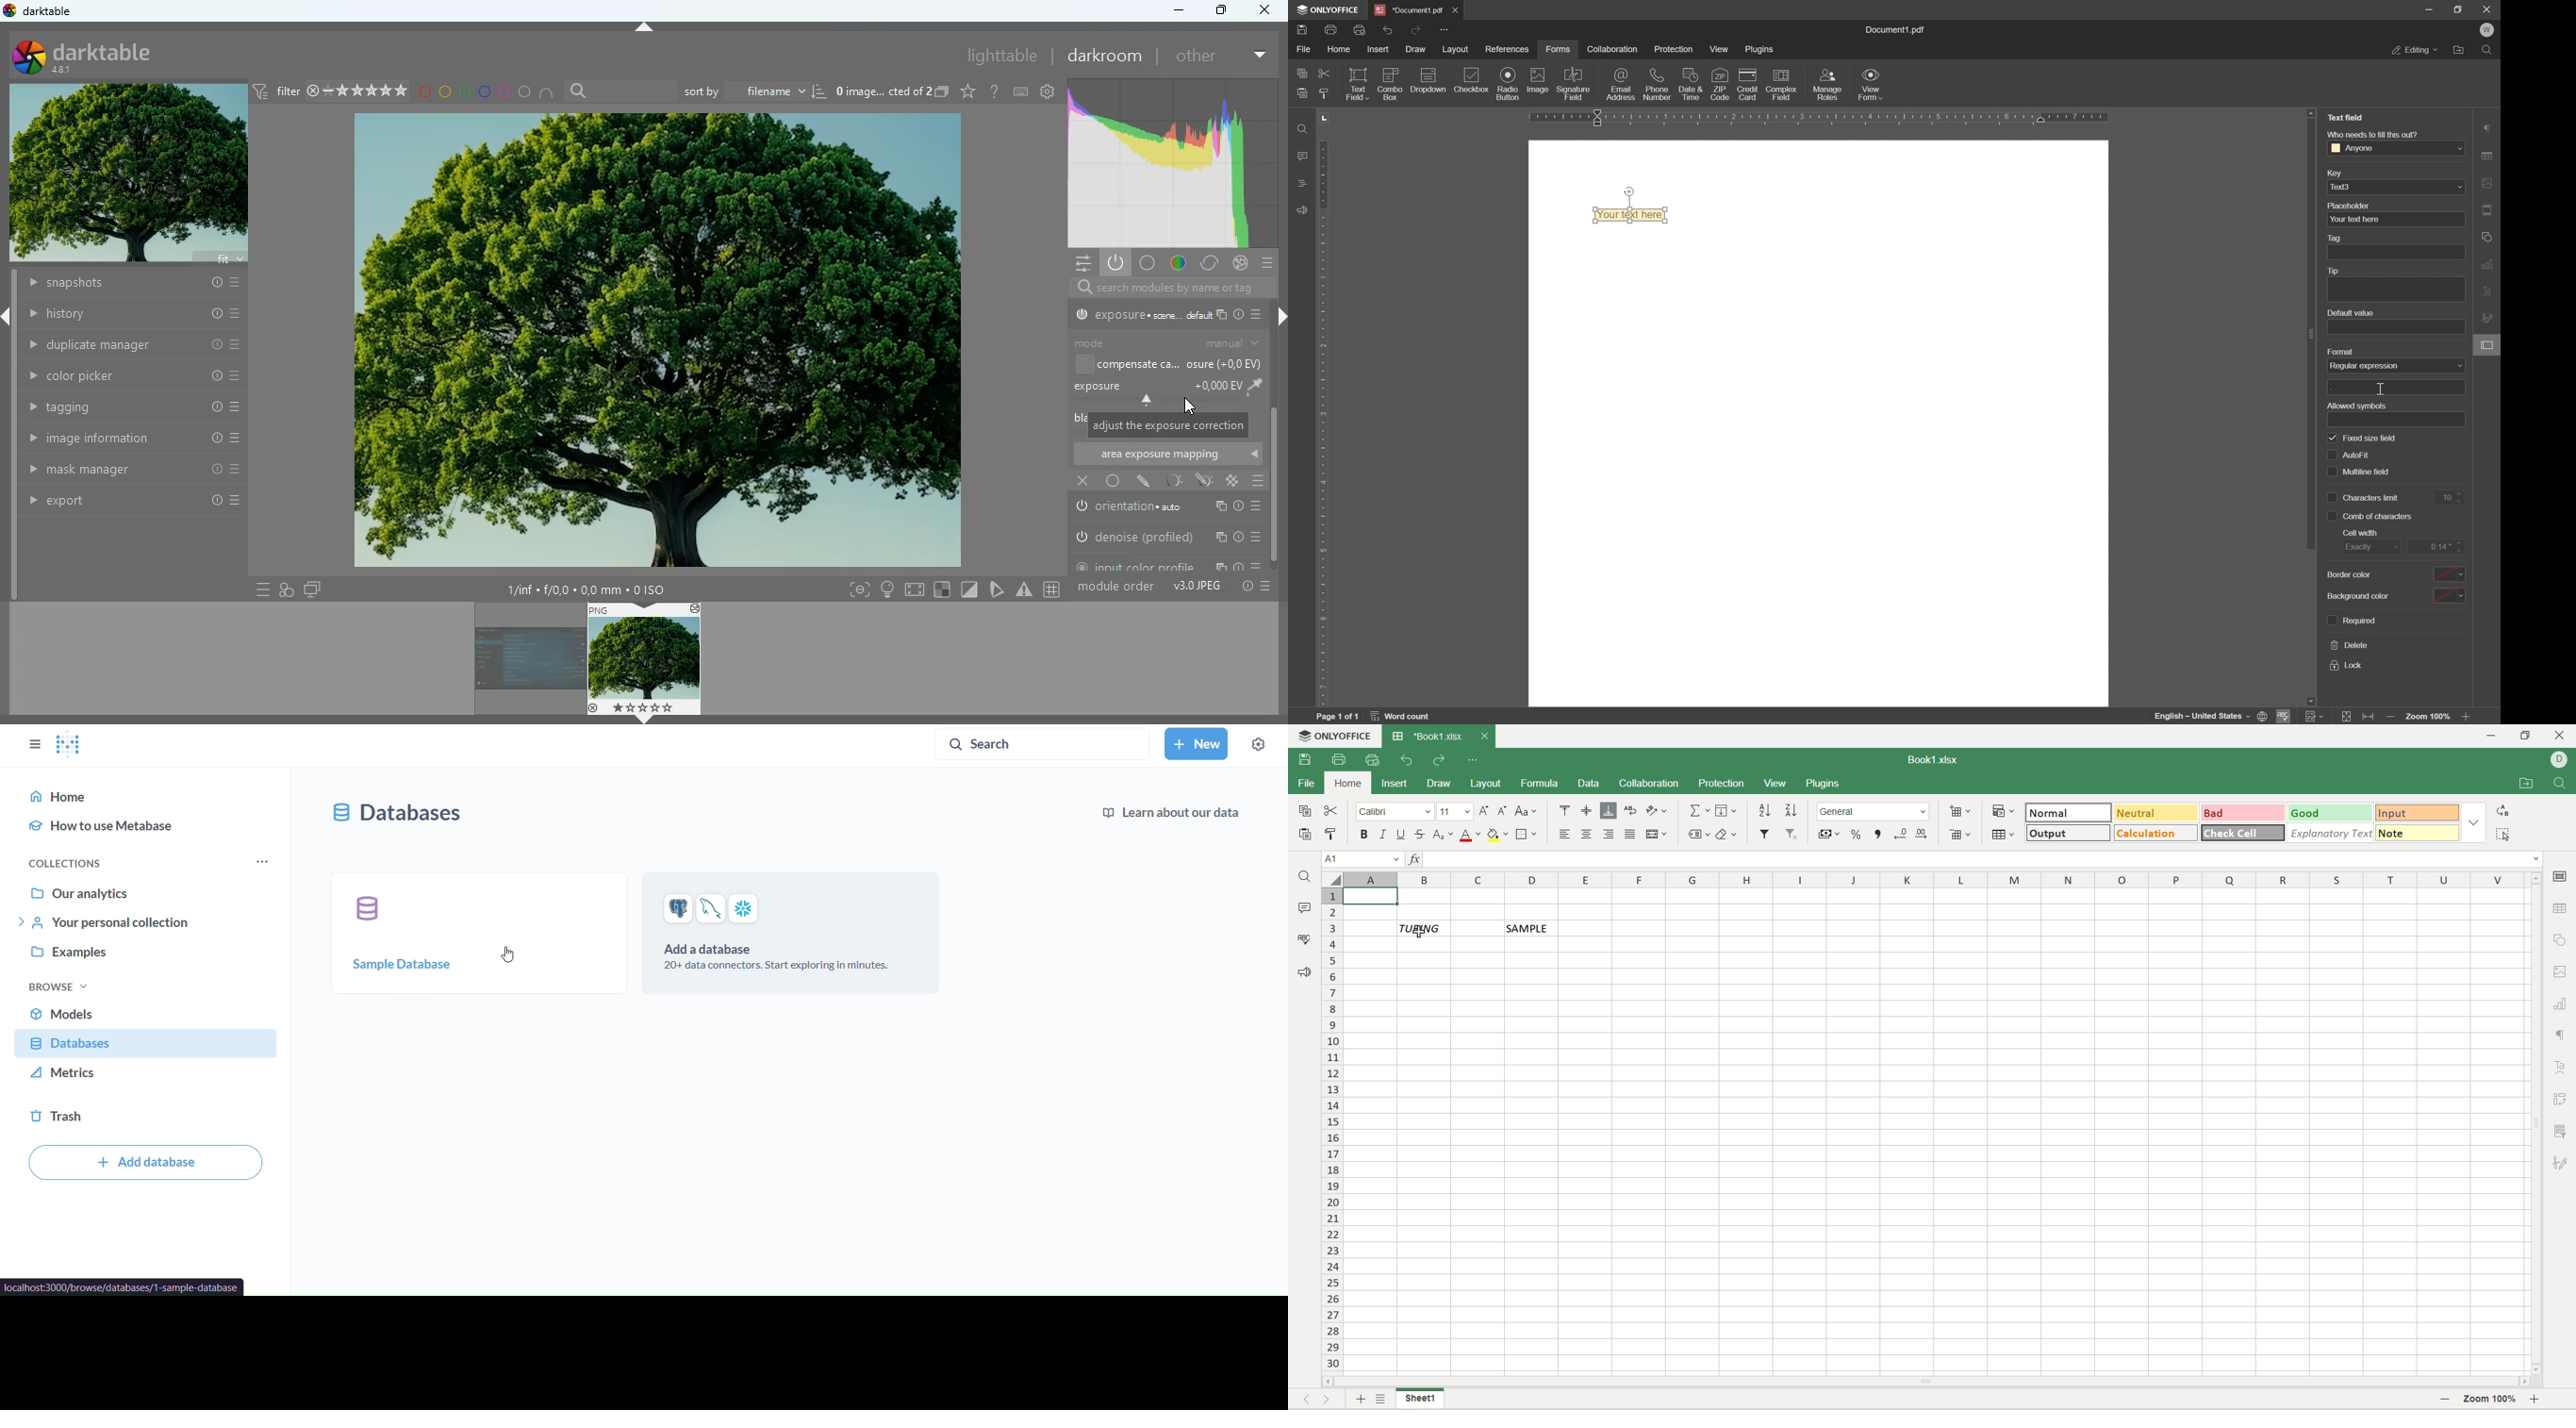 The image size is (2576, 1428). Describe the element at coordinates (126, 284) in the screenshot. I see `history` at that location.